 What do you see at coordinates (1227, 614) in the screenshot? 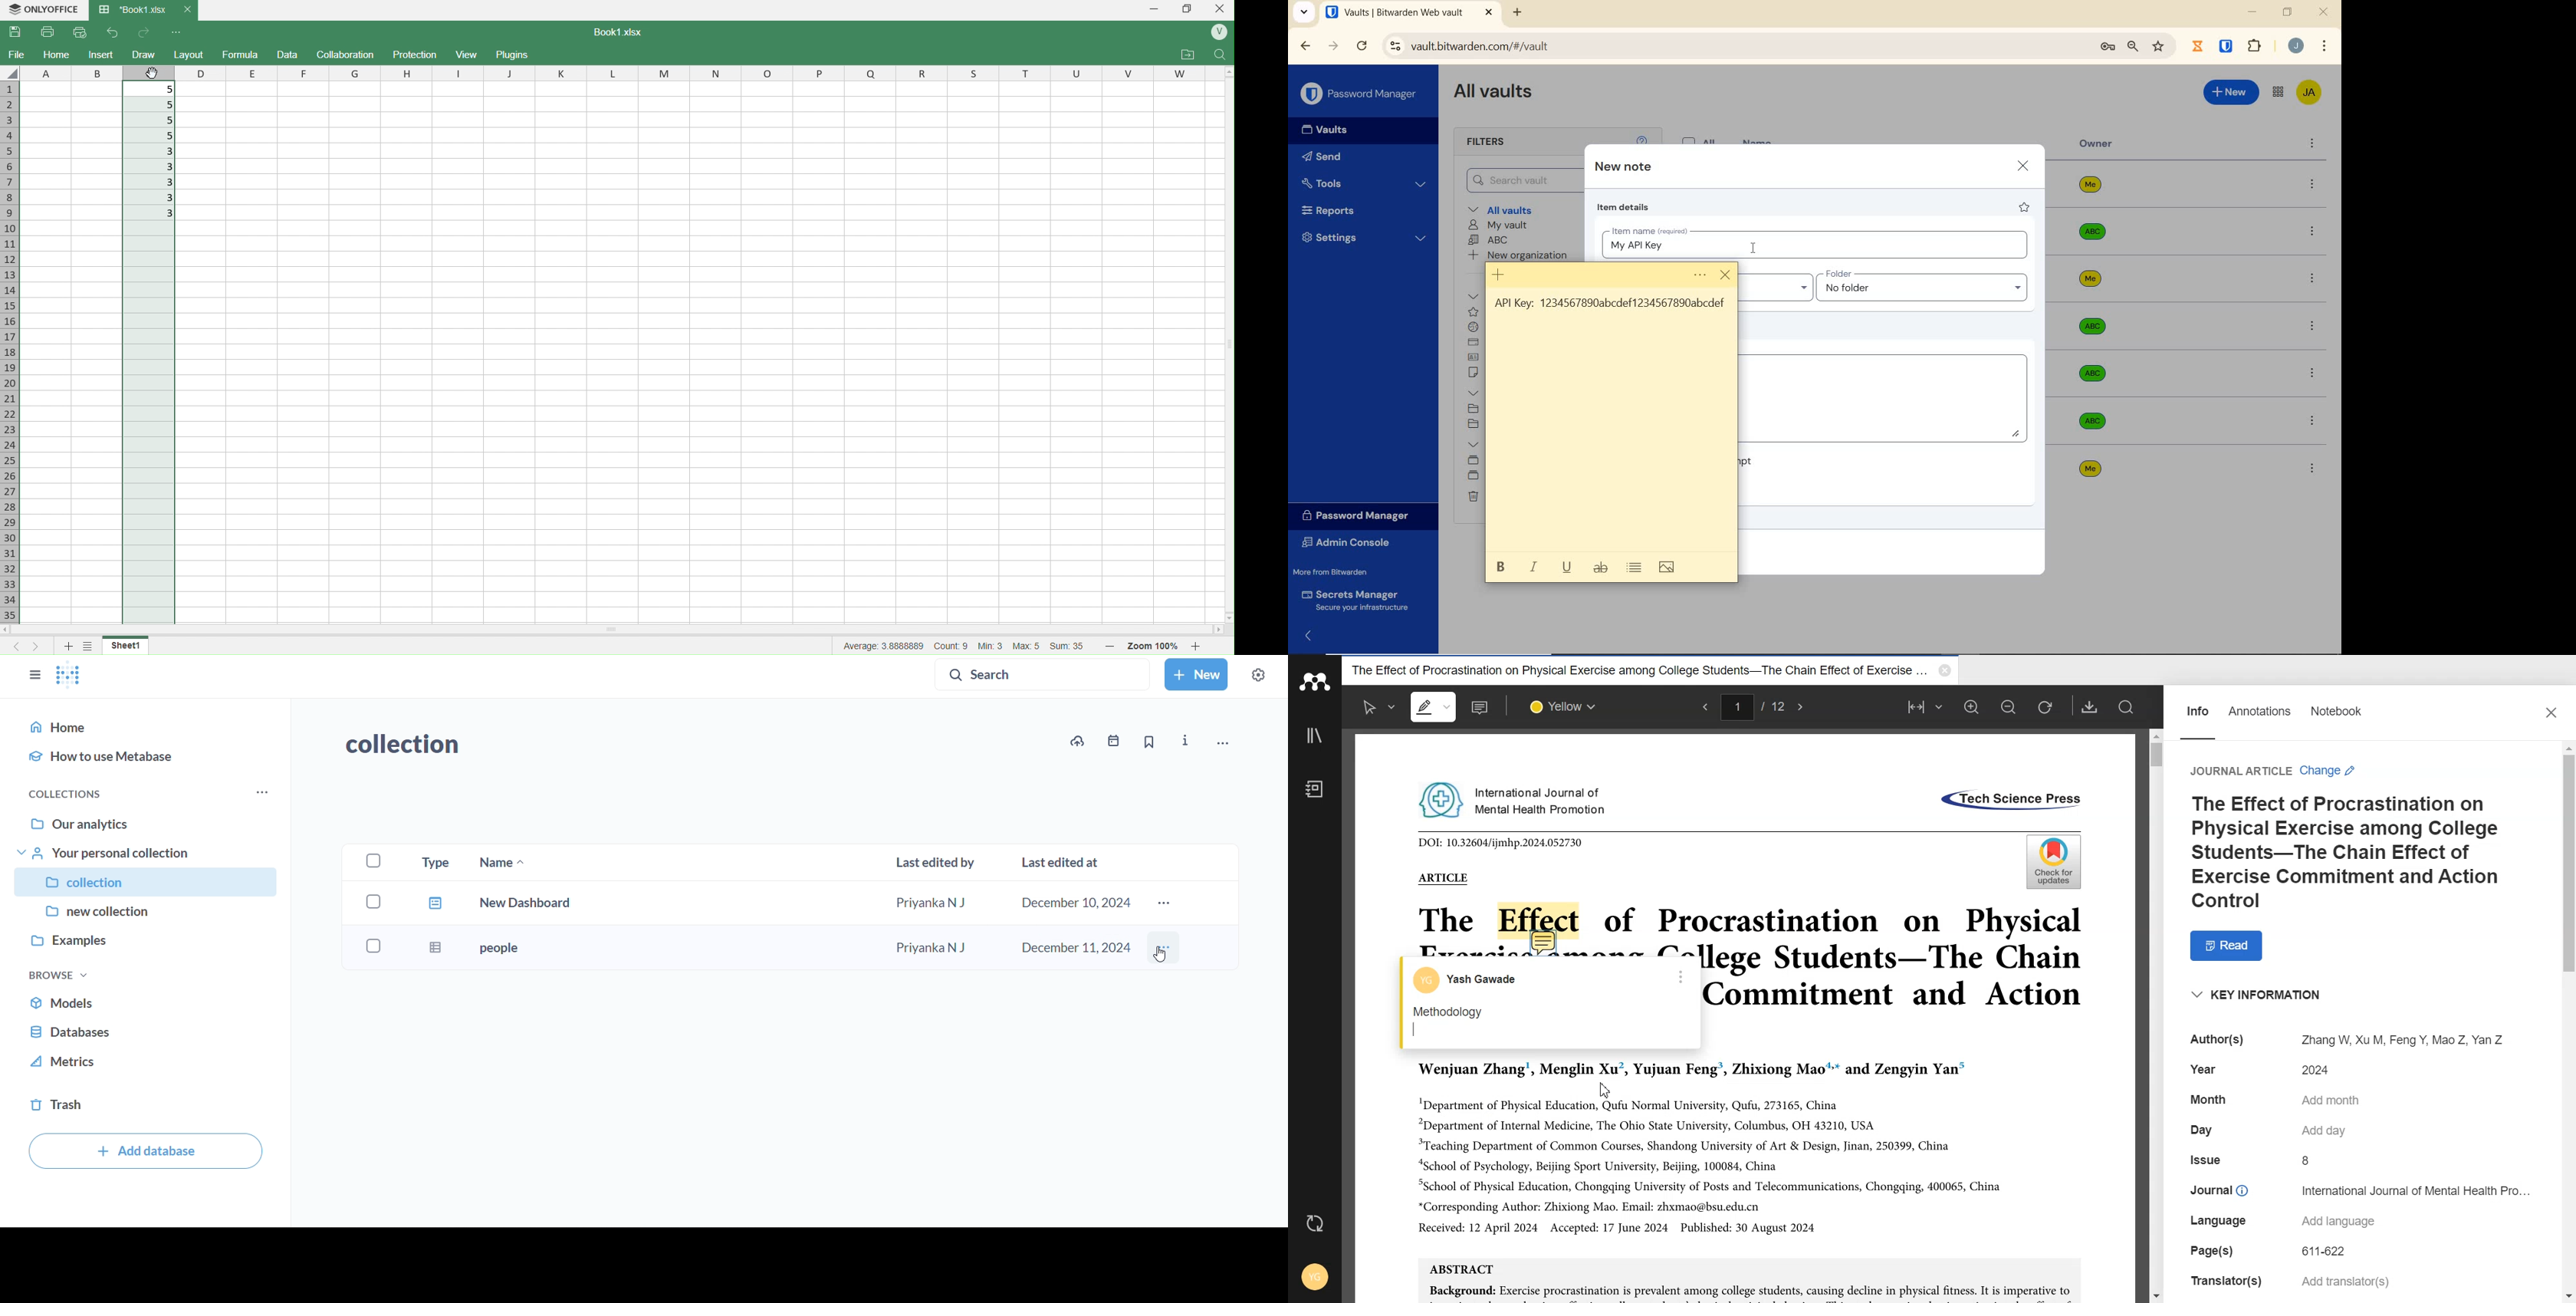
I see `` at bounding box center [1227, 614].